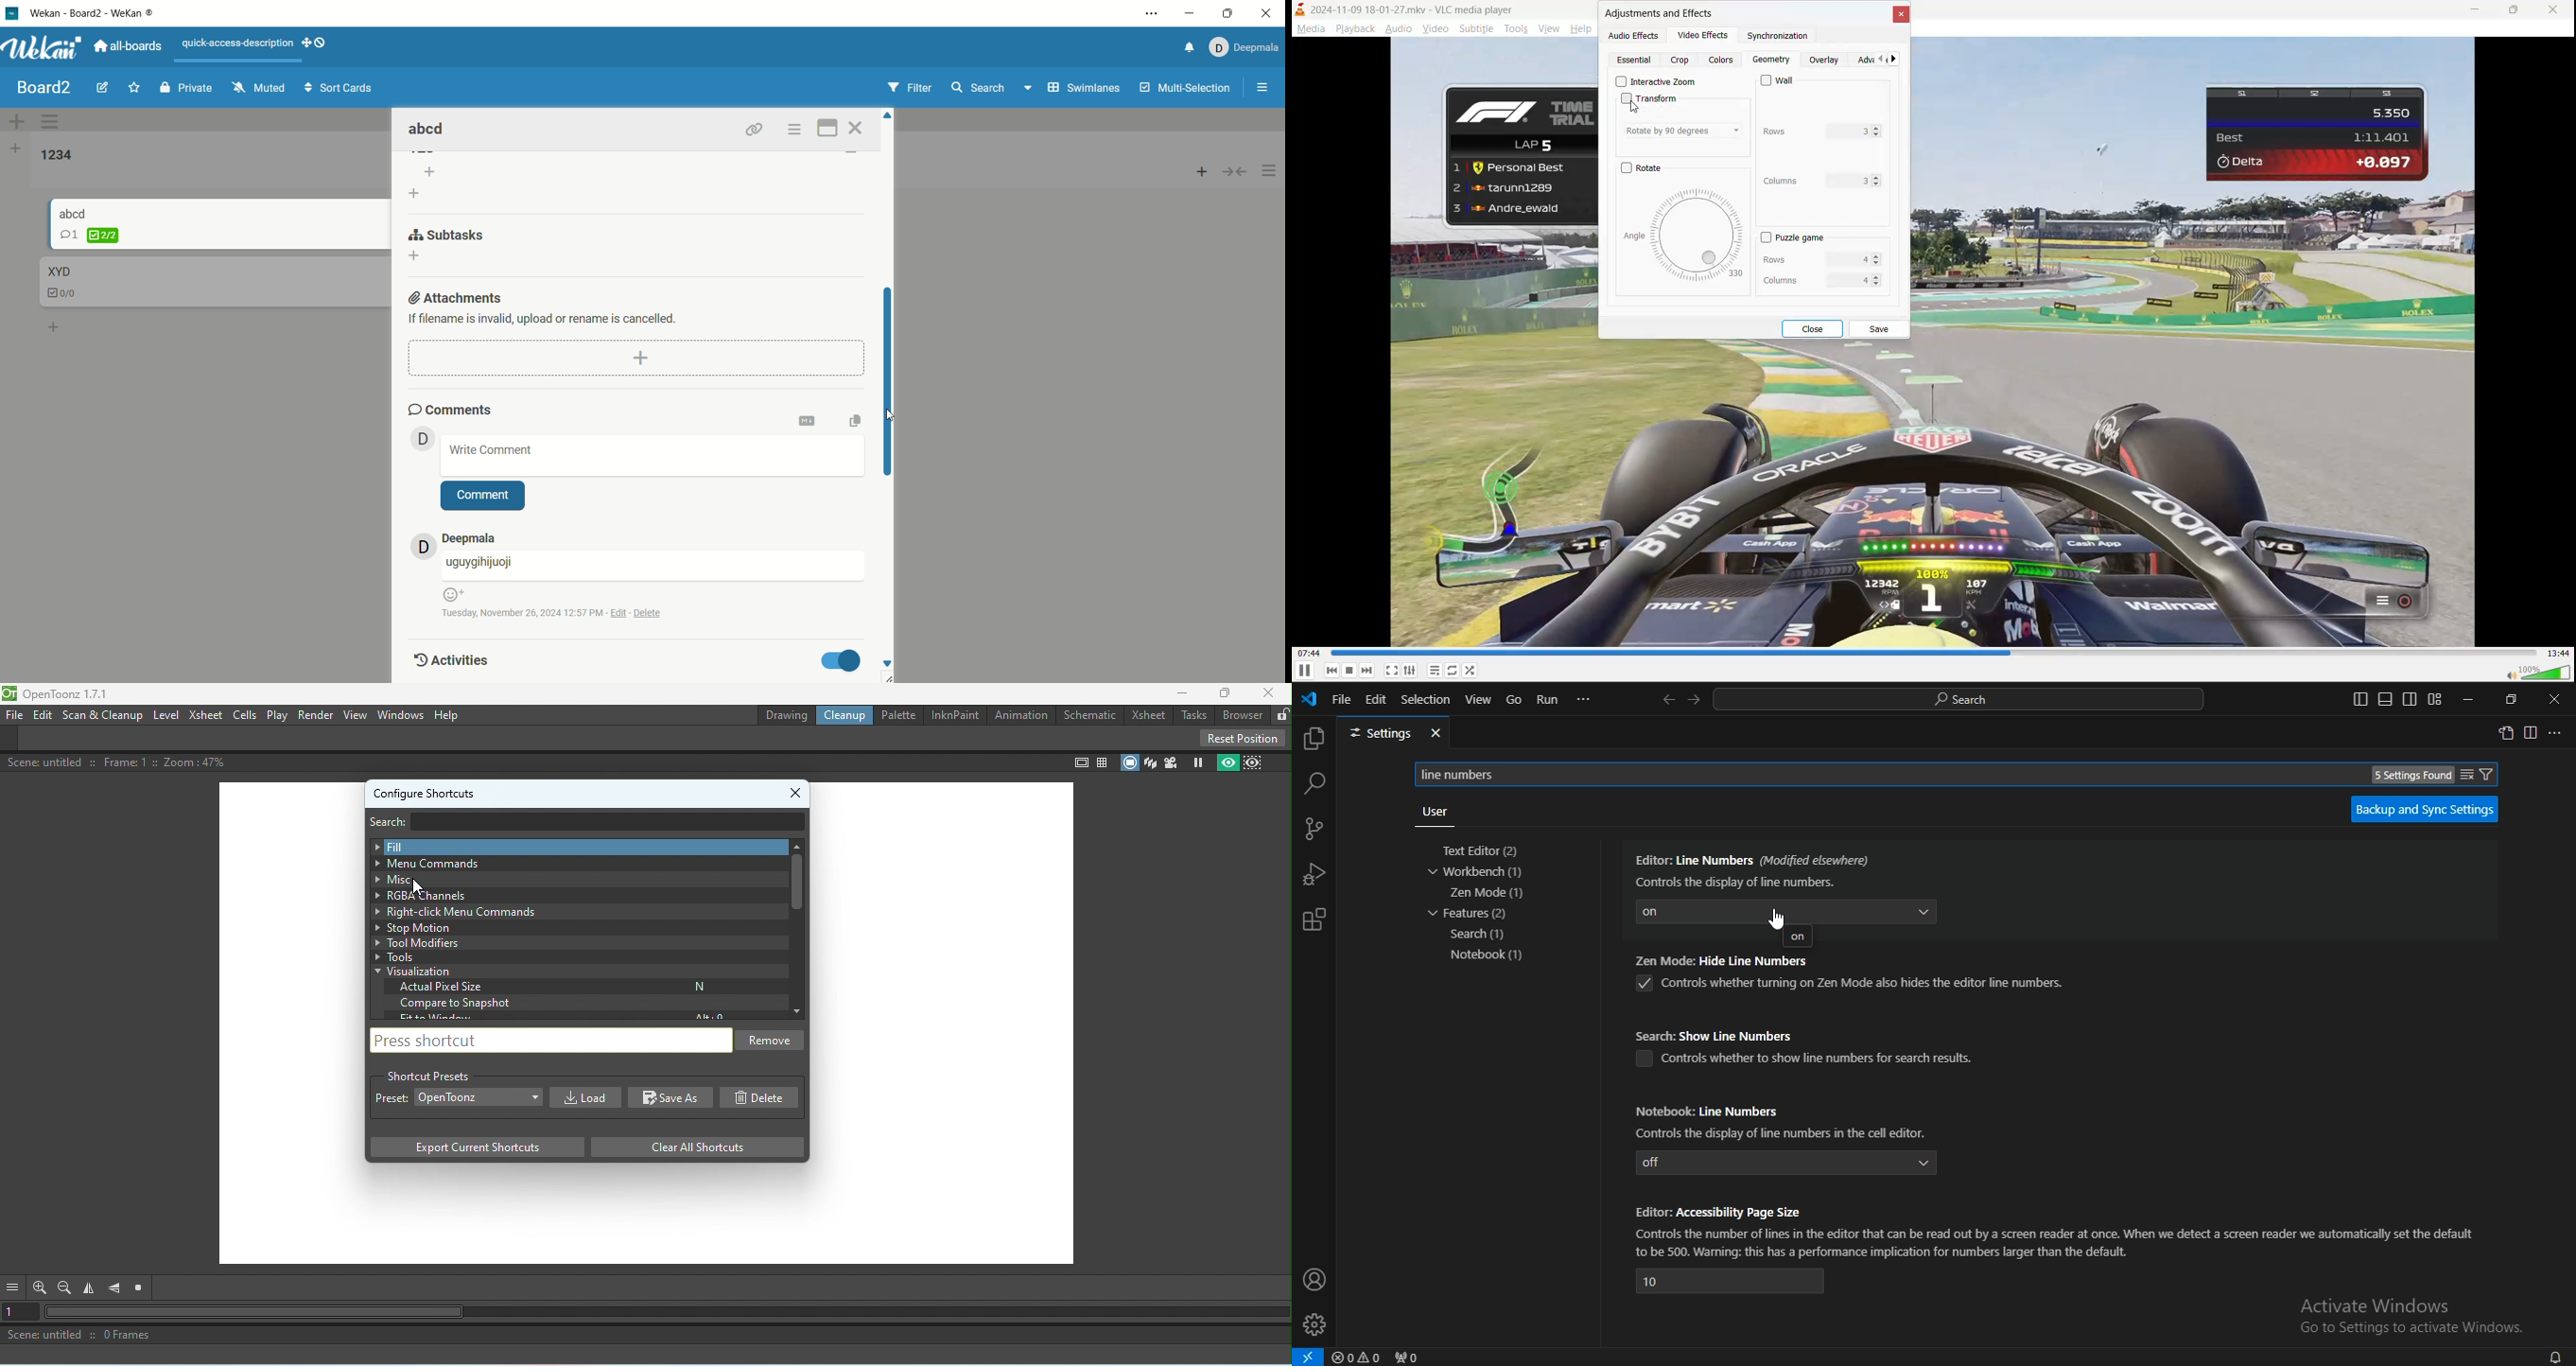  I want to click on Visualization, so click(572, 973).